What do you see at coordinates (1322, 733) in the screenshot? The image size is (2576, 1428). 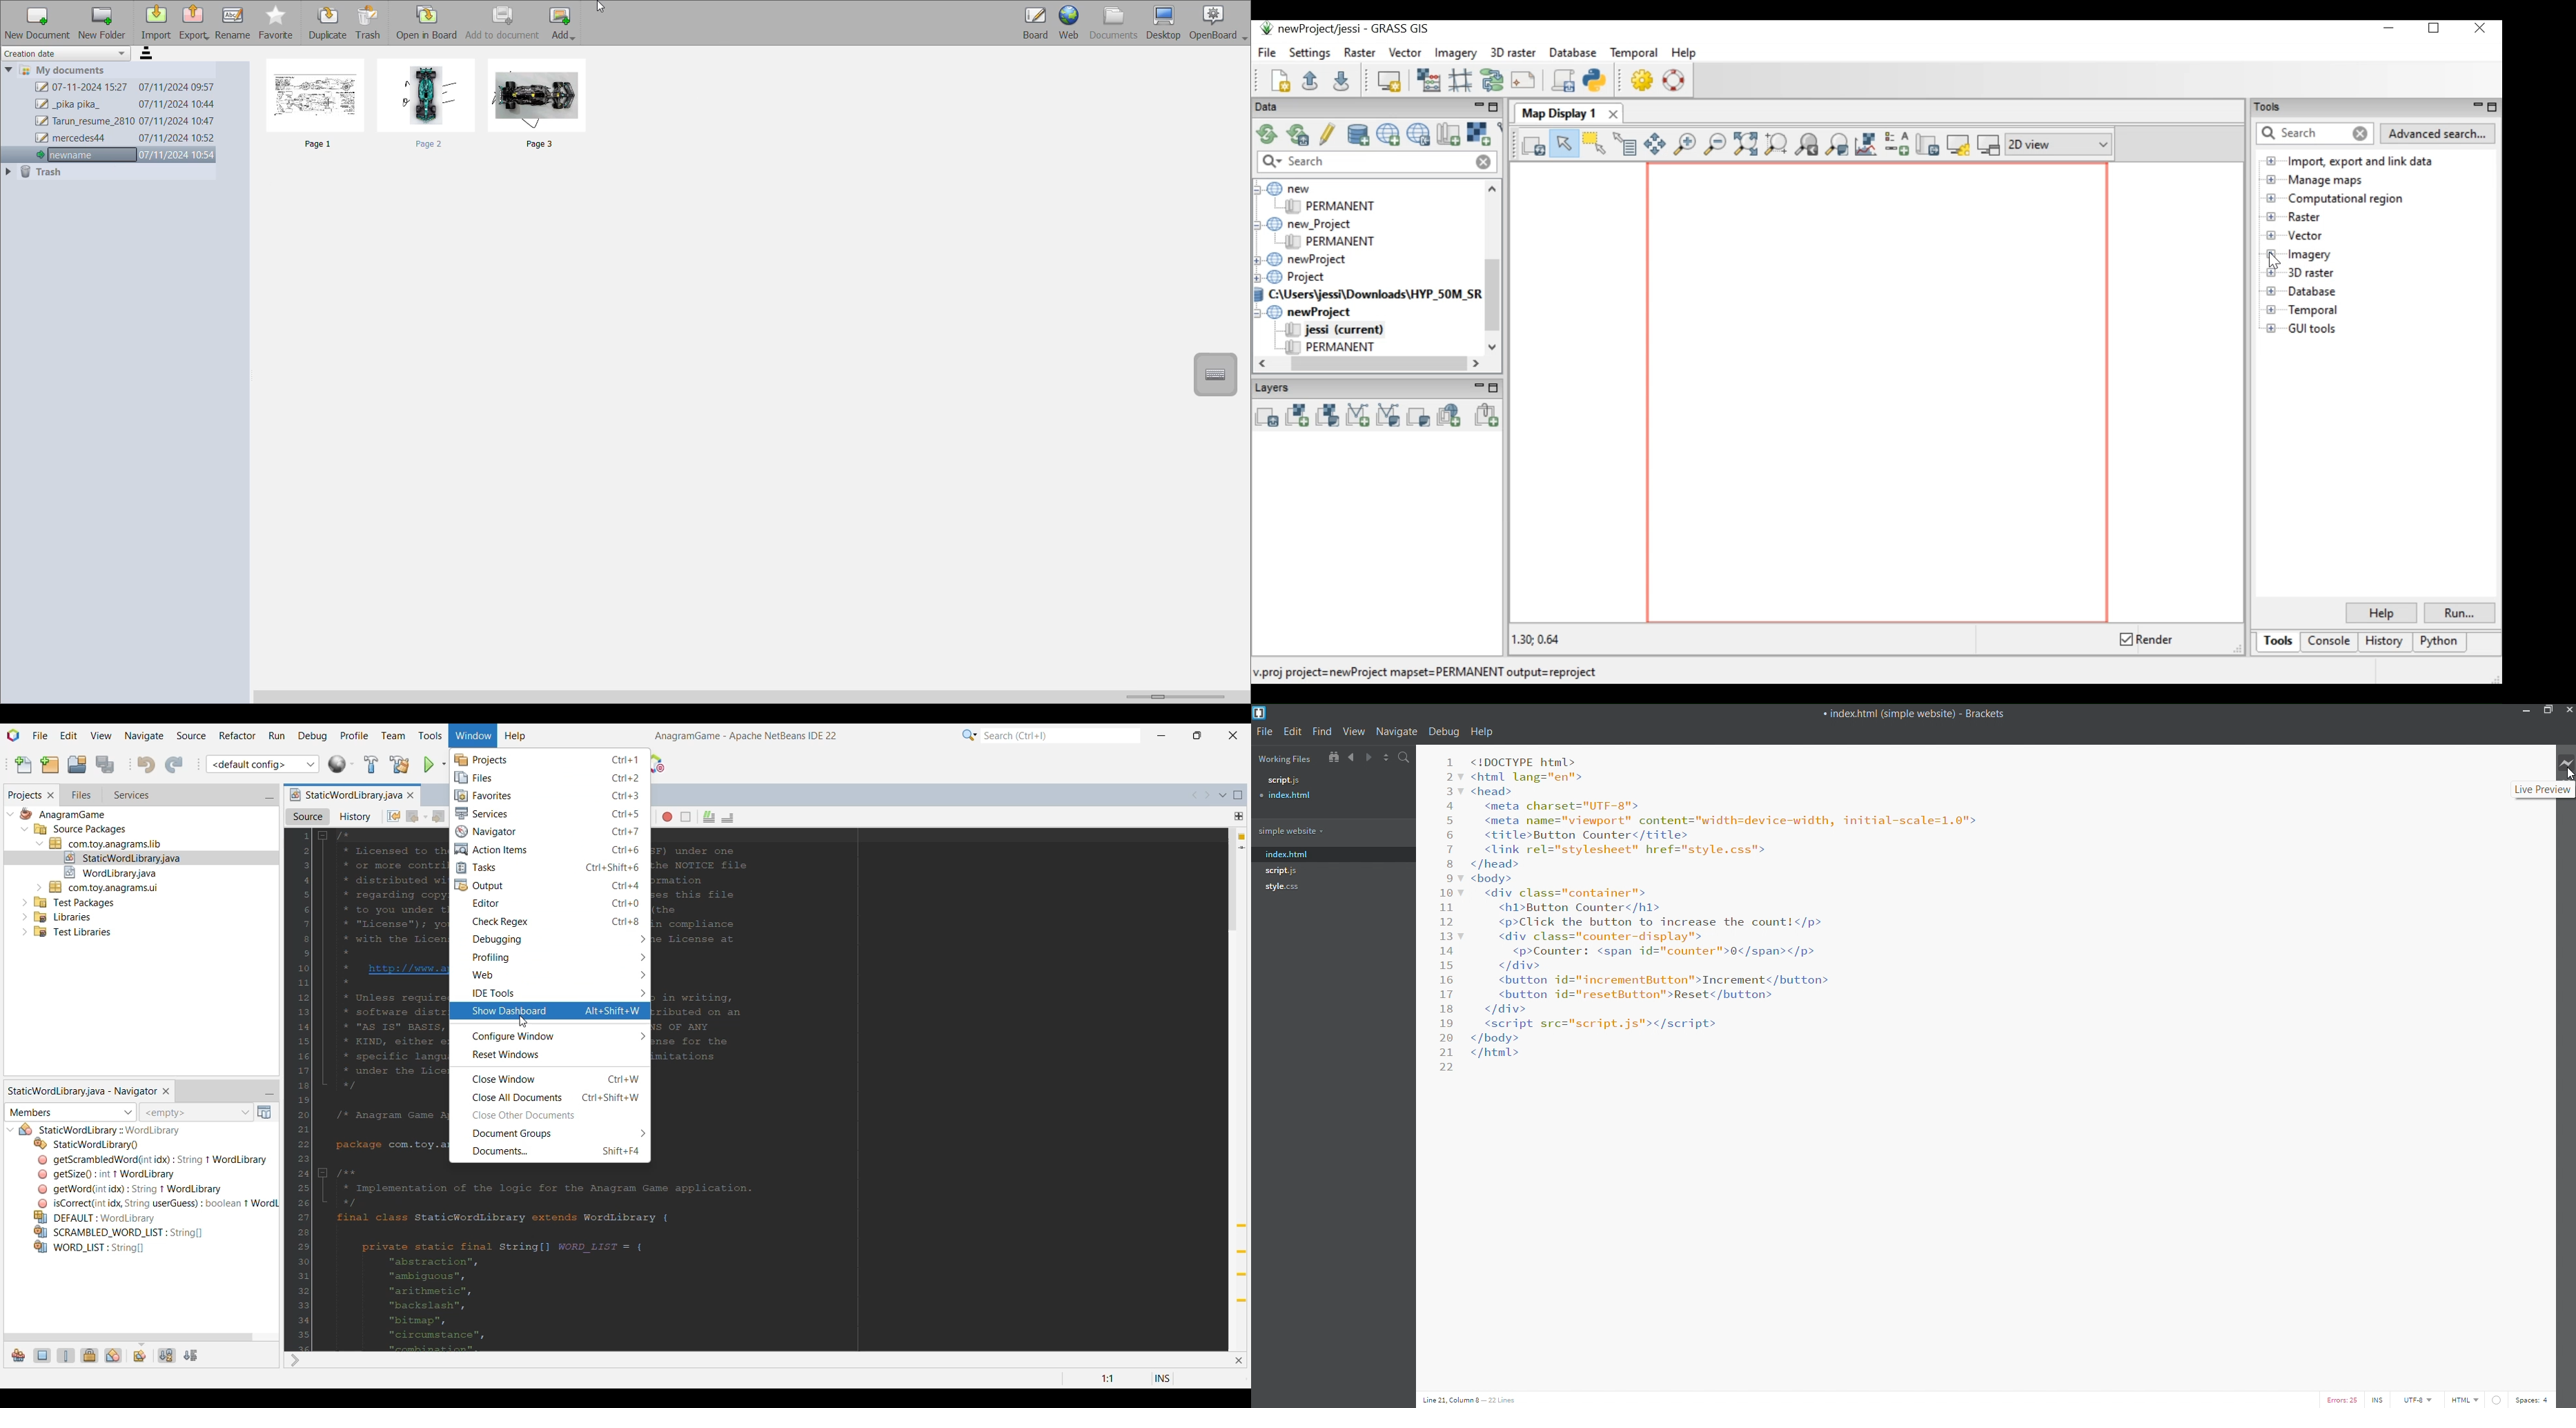 I see `find` at bounding box center [1322, 733].